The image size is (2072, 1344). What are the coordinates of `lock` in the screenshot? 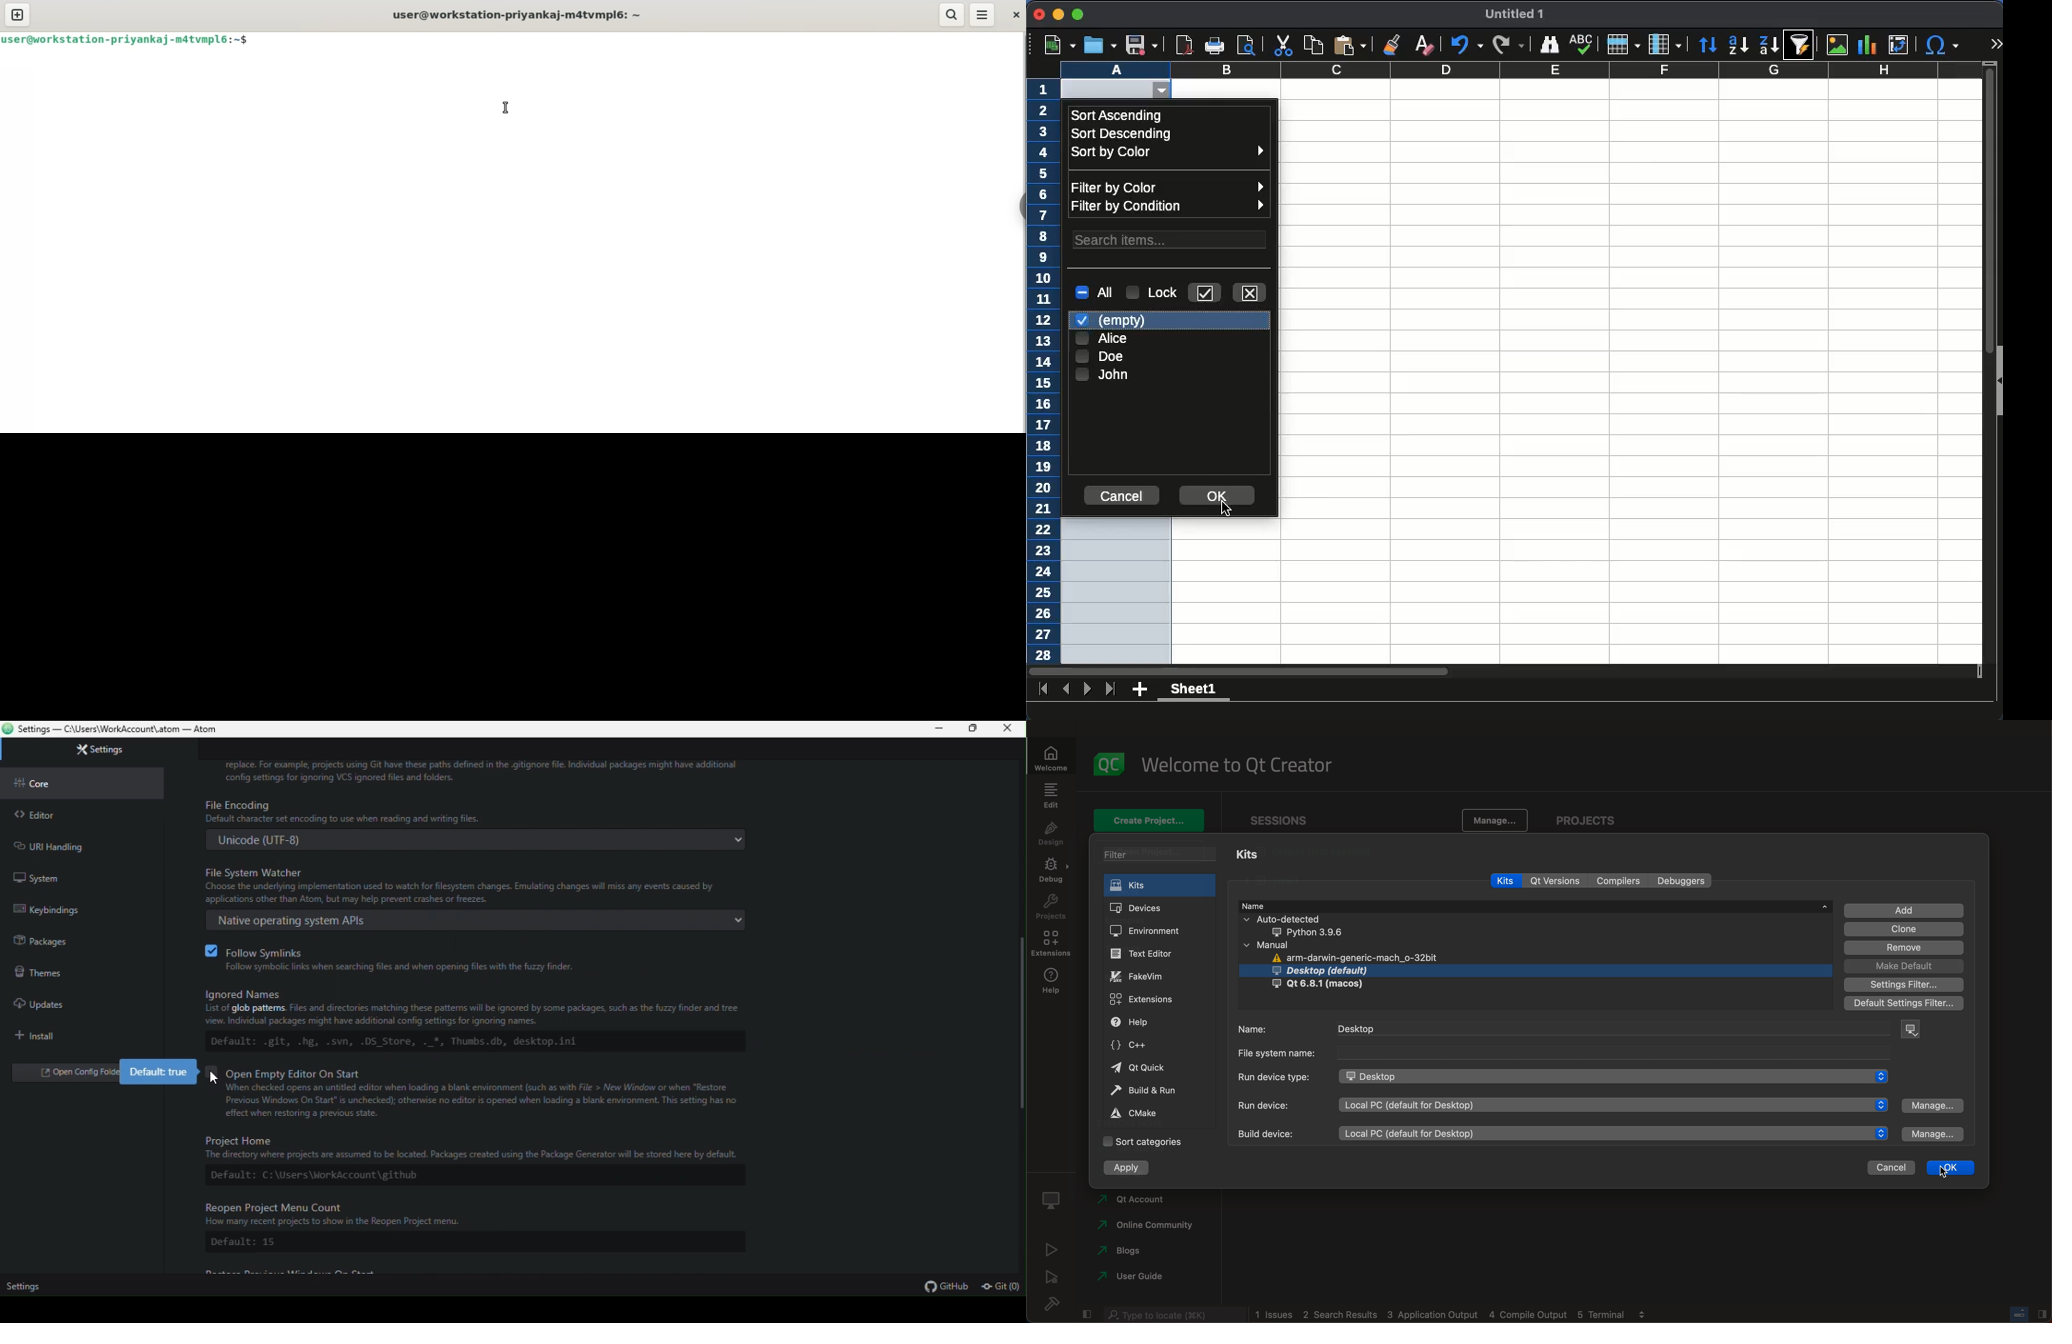 It's located at (1153, 291).